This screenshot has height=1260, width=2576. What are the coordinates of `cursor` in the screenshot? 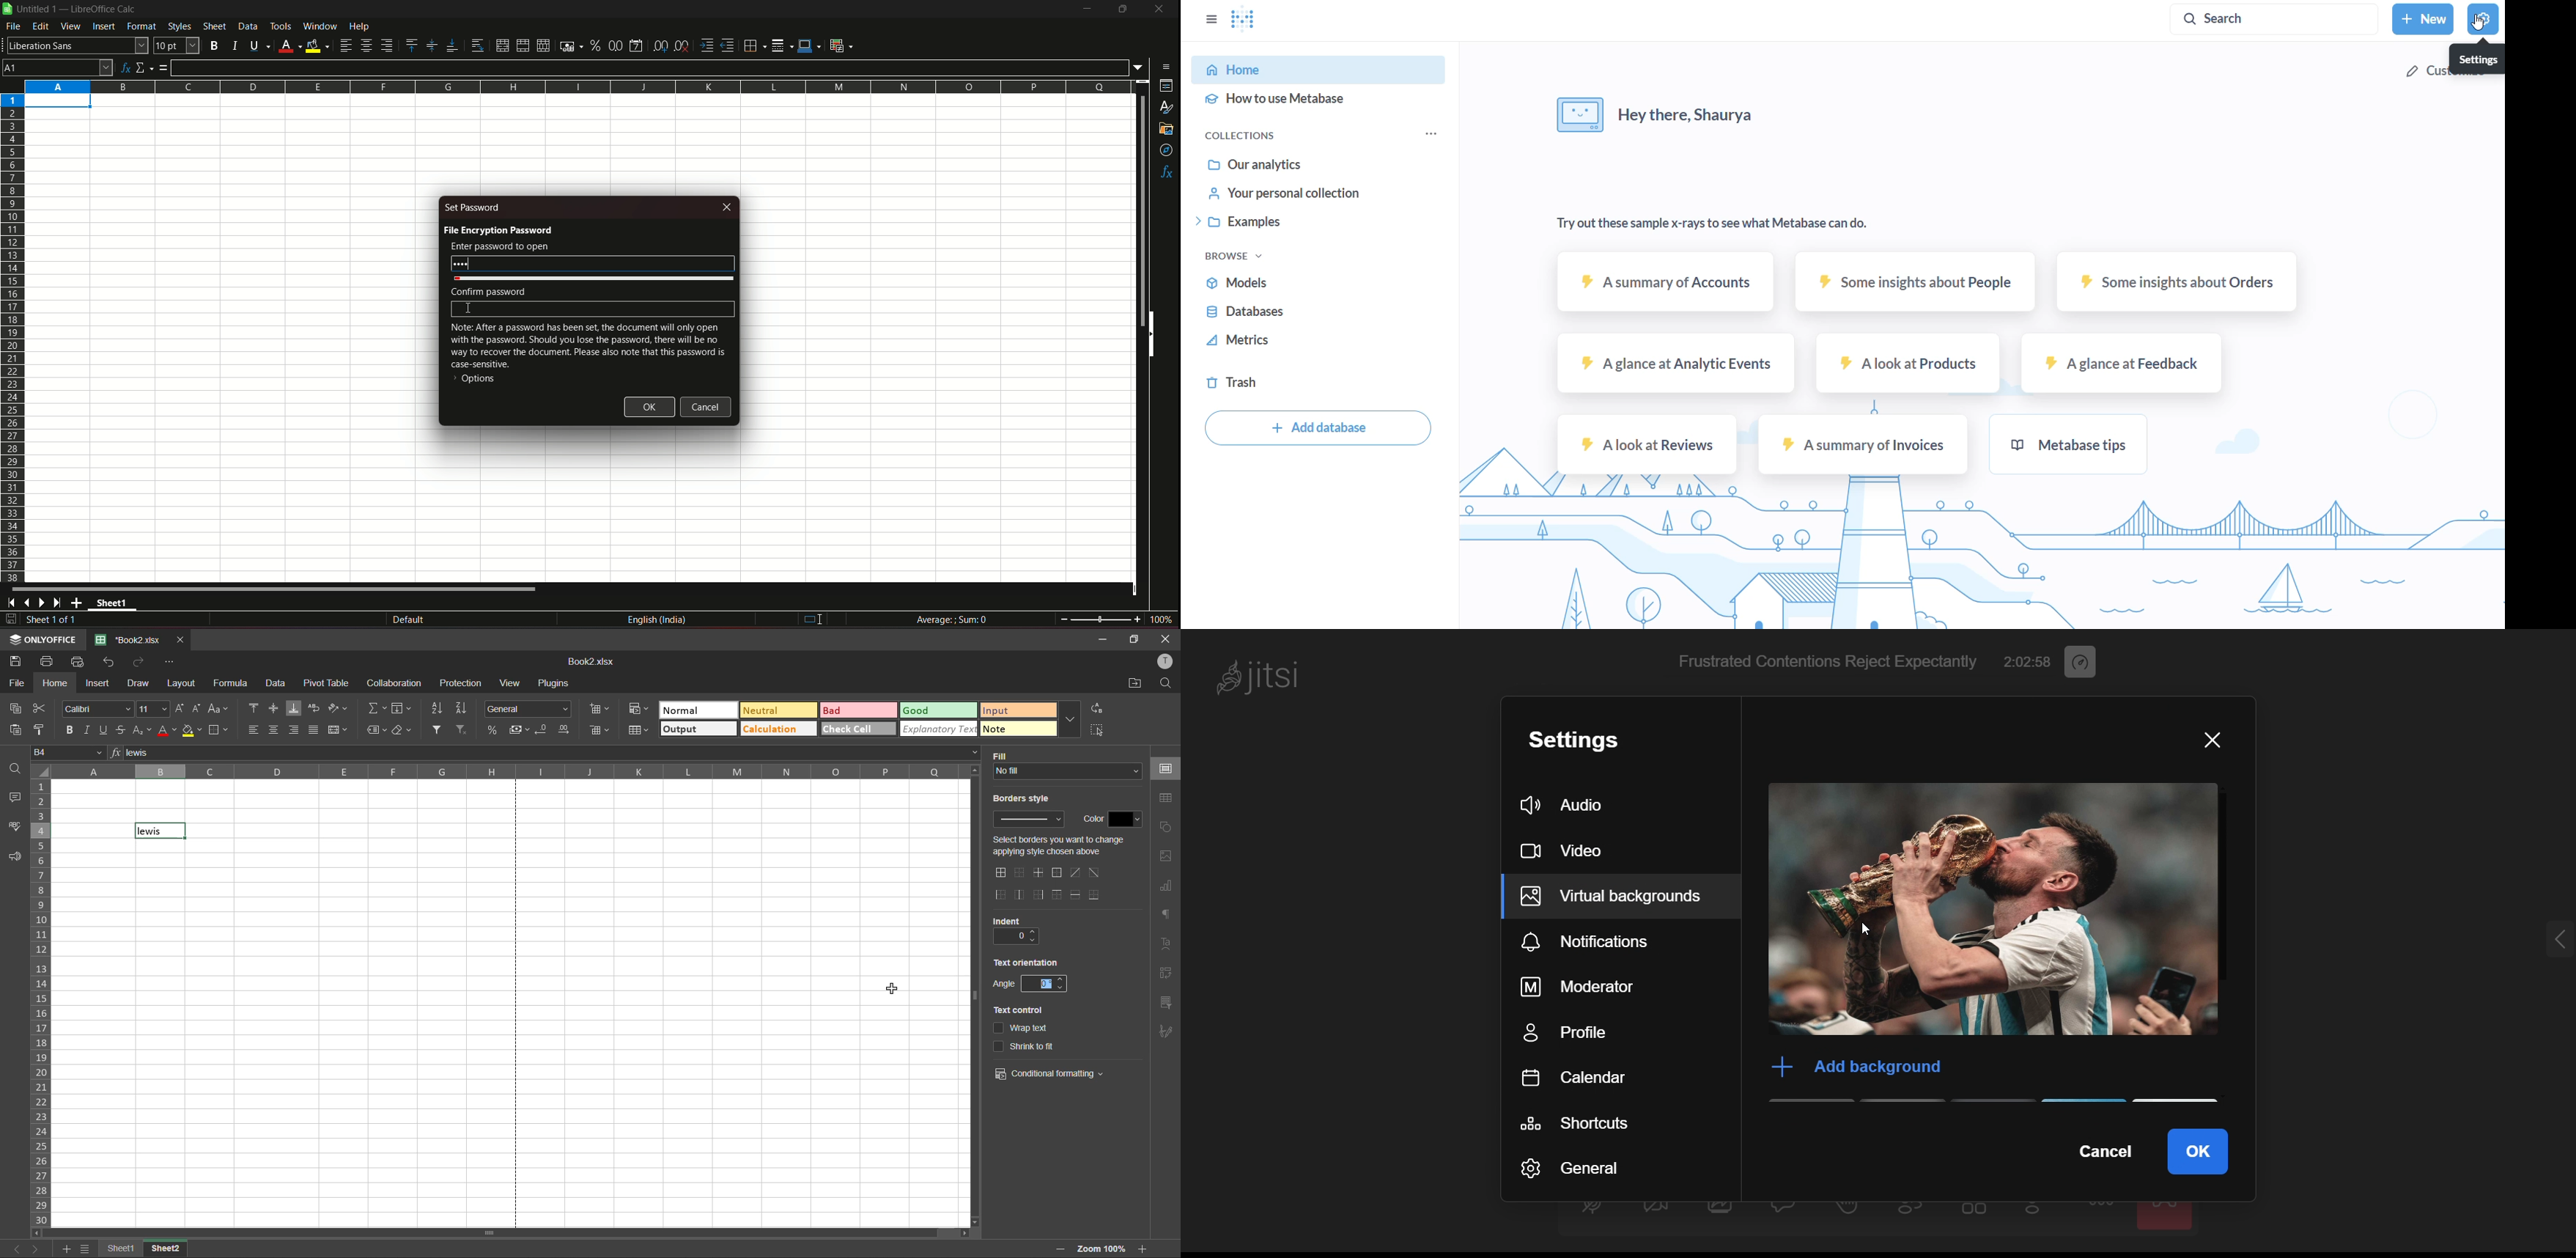 It's located at (1867, 932).